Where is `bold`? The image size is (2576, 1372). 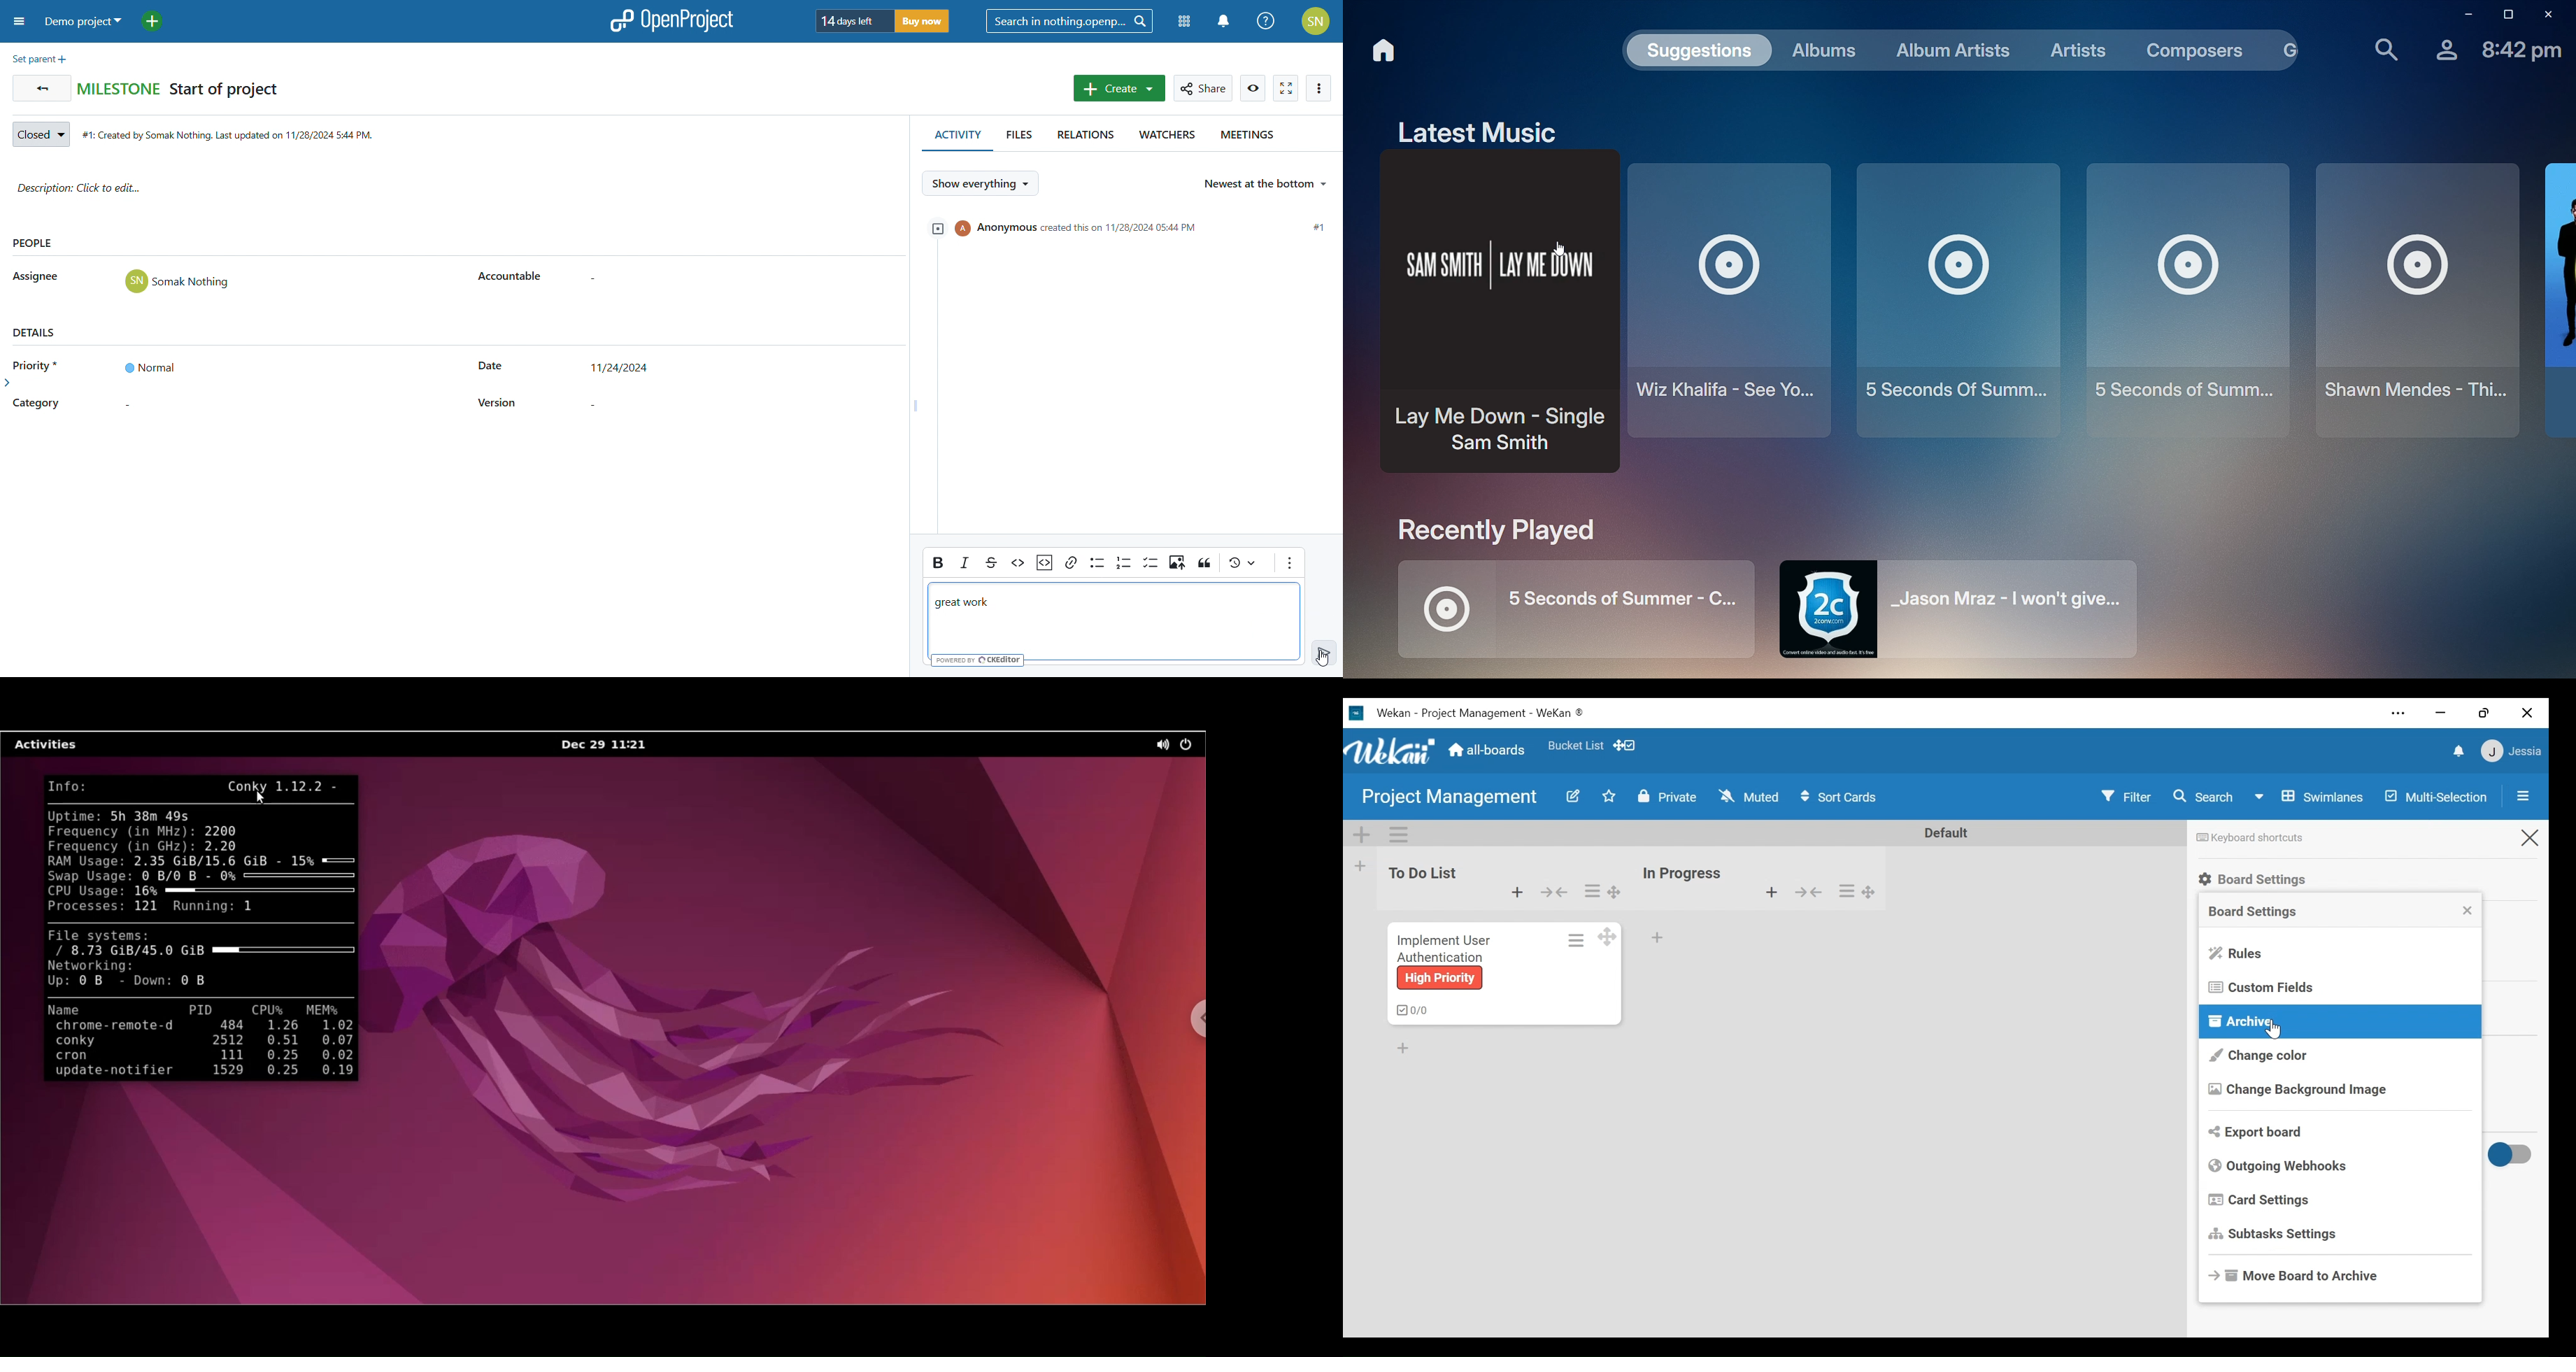
bold is located at coordinates (938, 561).